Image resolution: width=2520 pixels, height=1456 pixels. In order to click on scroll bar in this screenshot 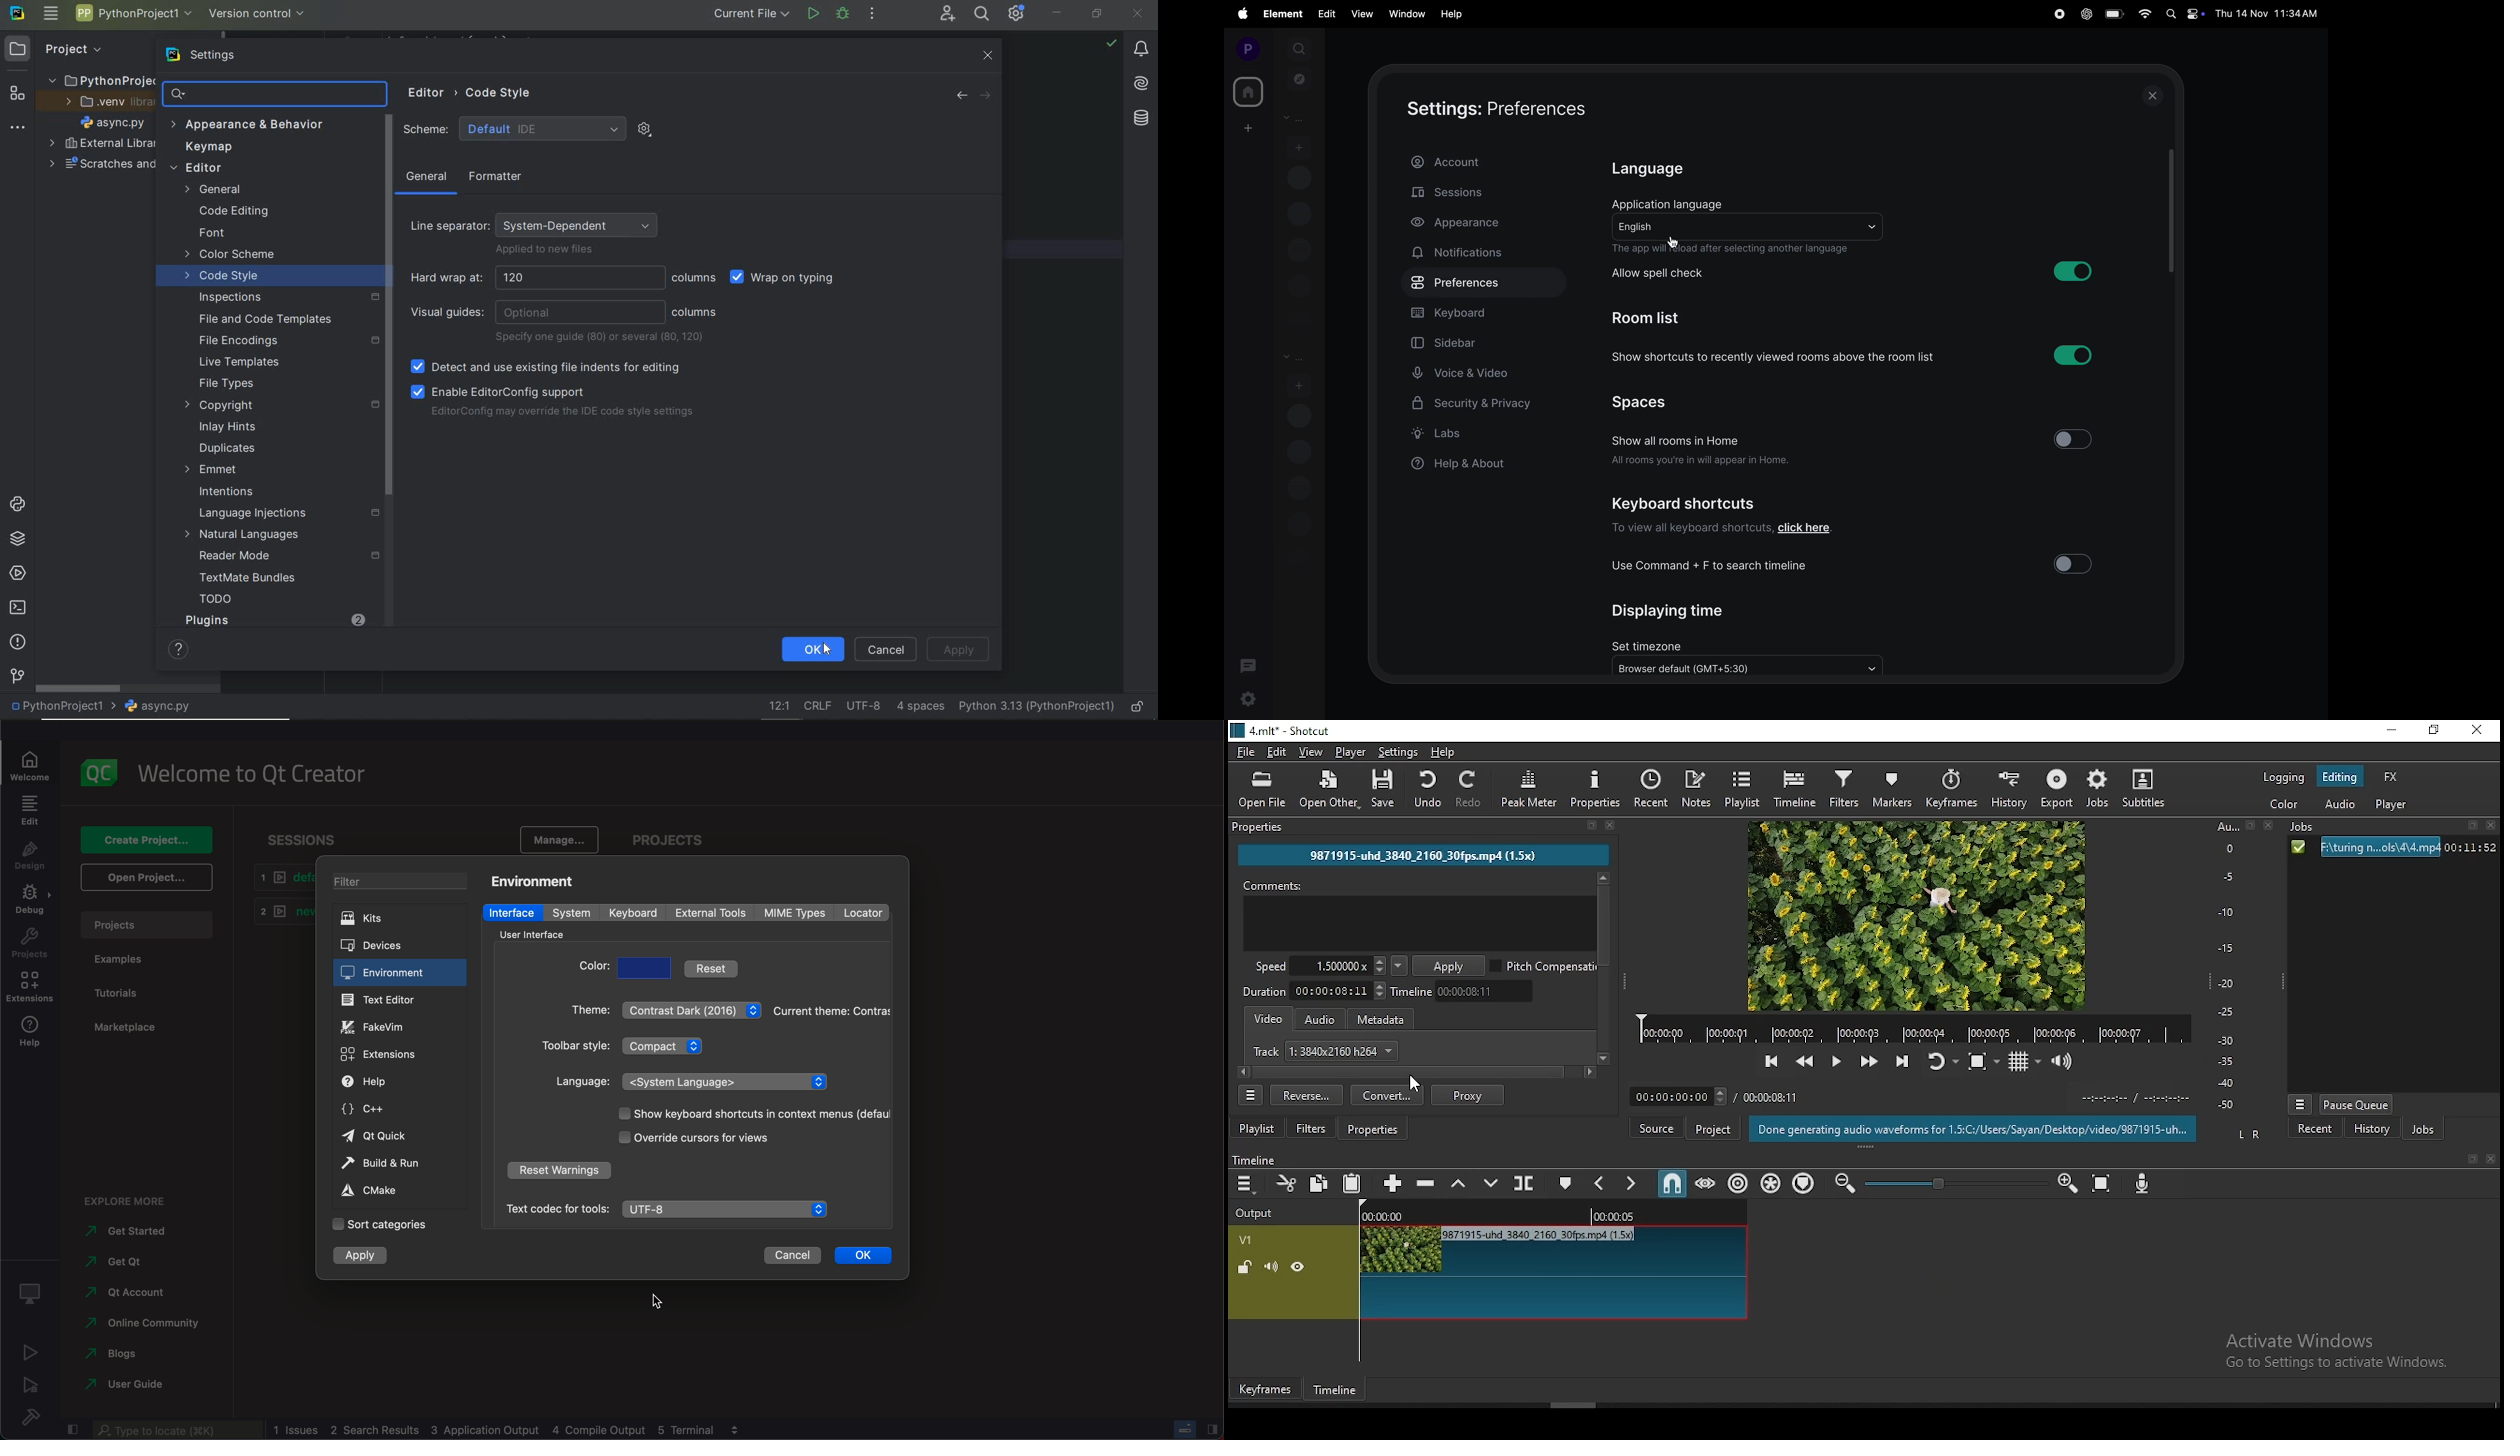, I will do `click(1417, 1071)`.